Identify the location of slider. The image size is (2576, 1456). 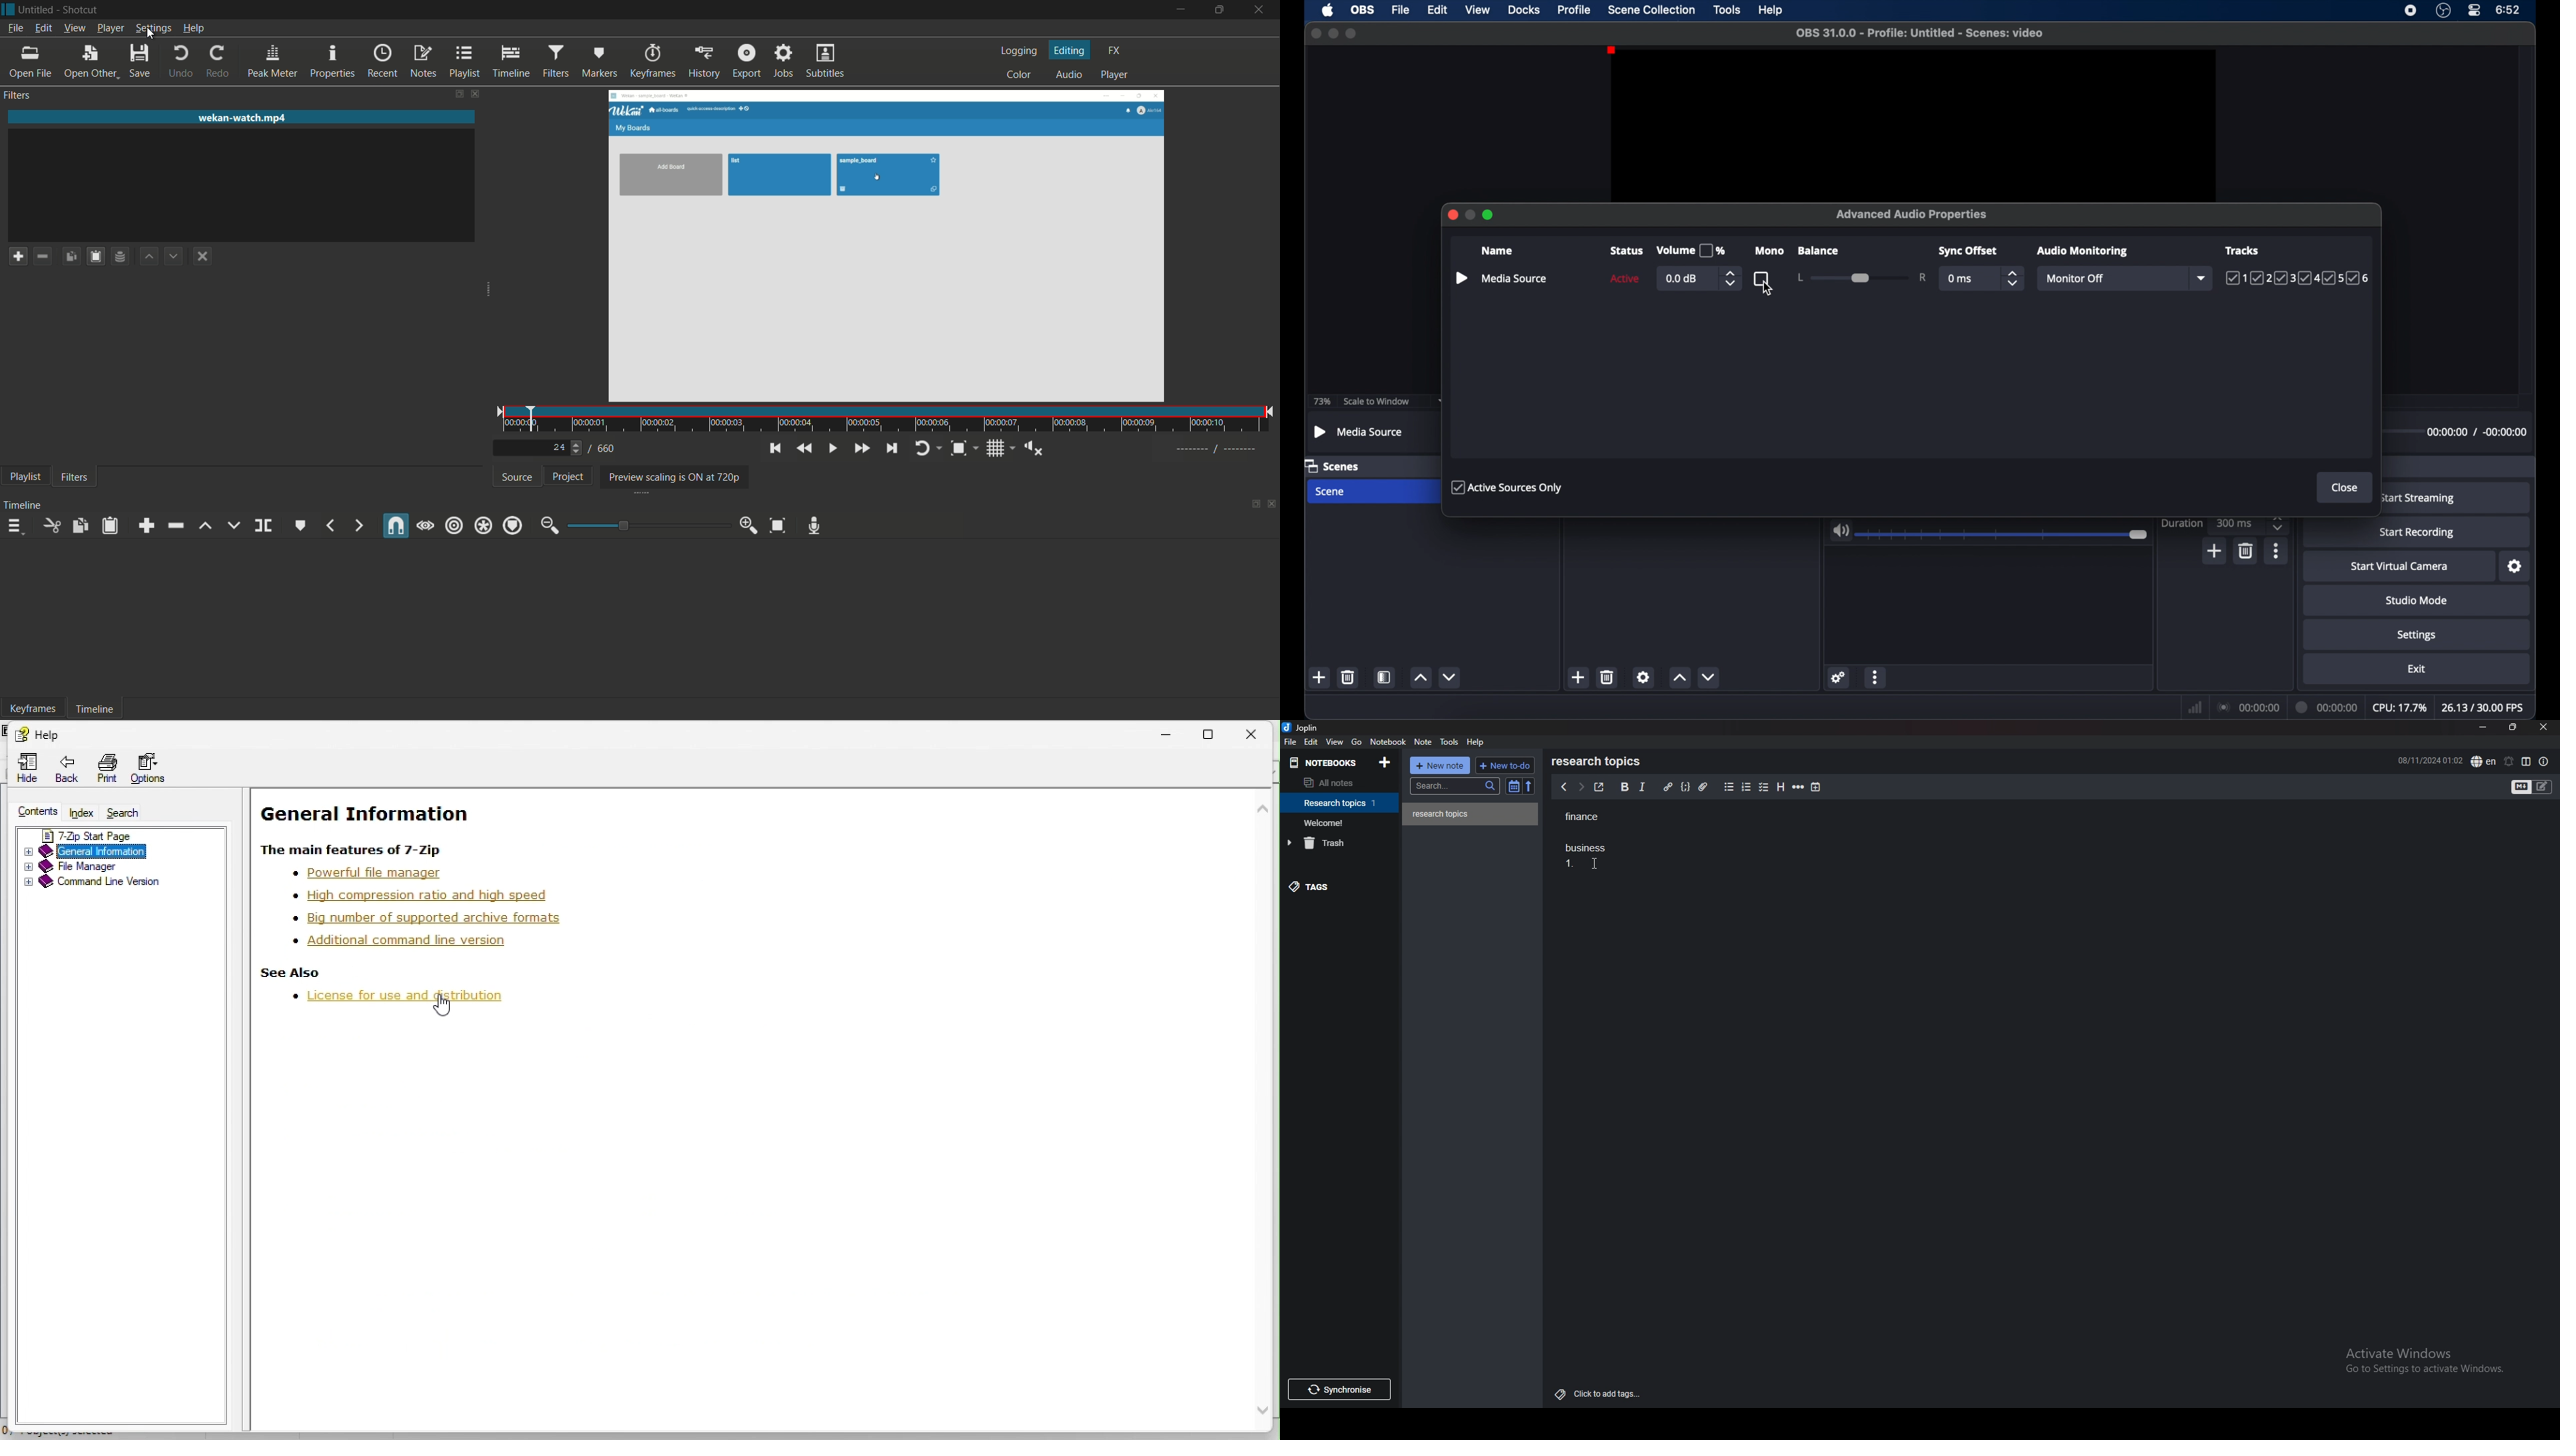
(1863, 277).